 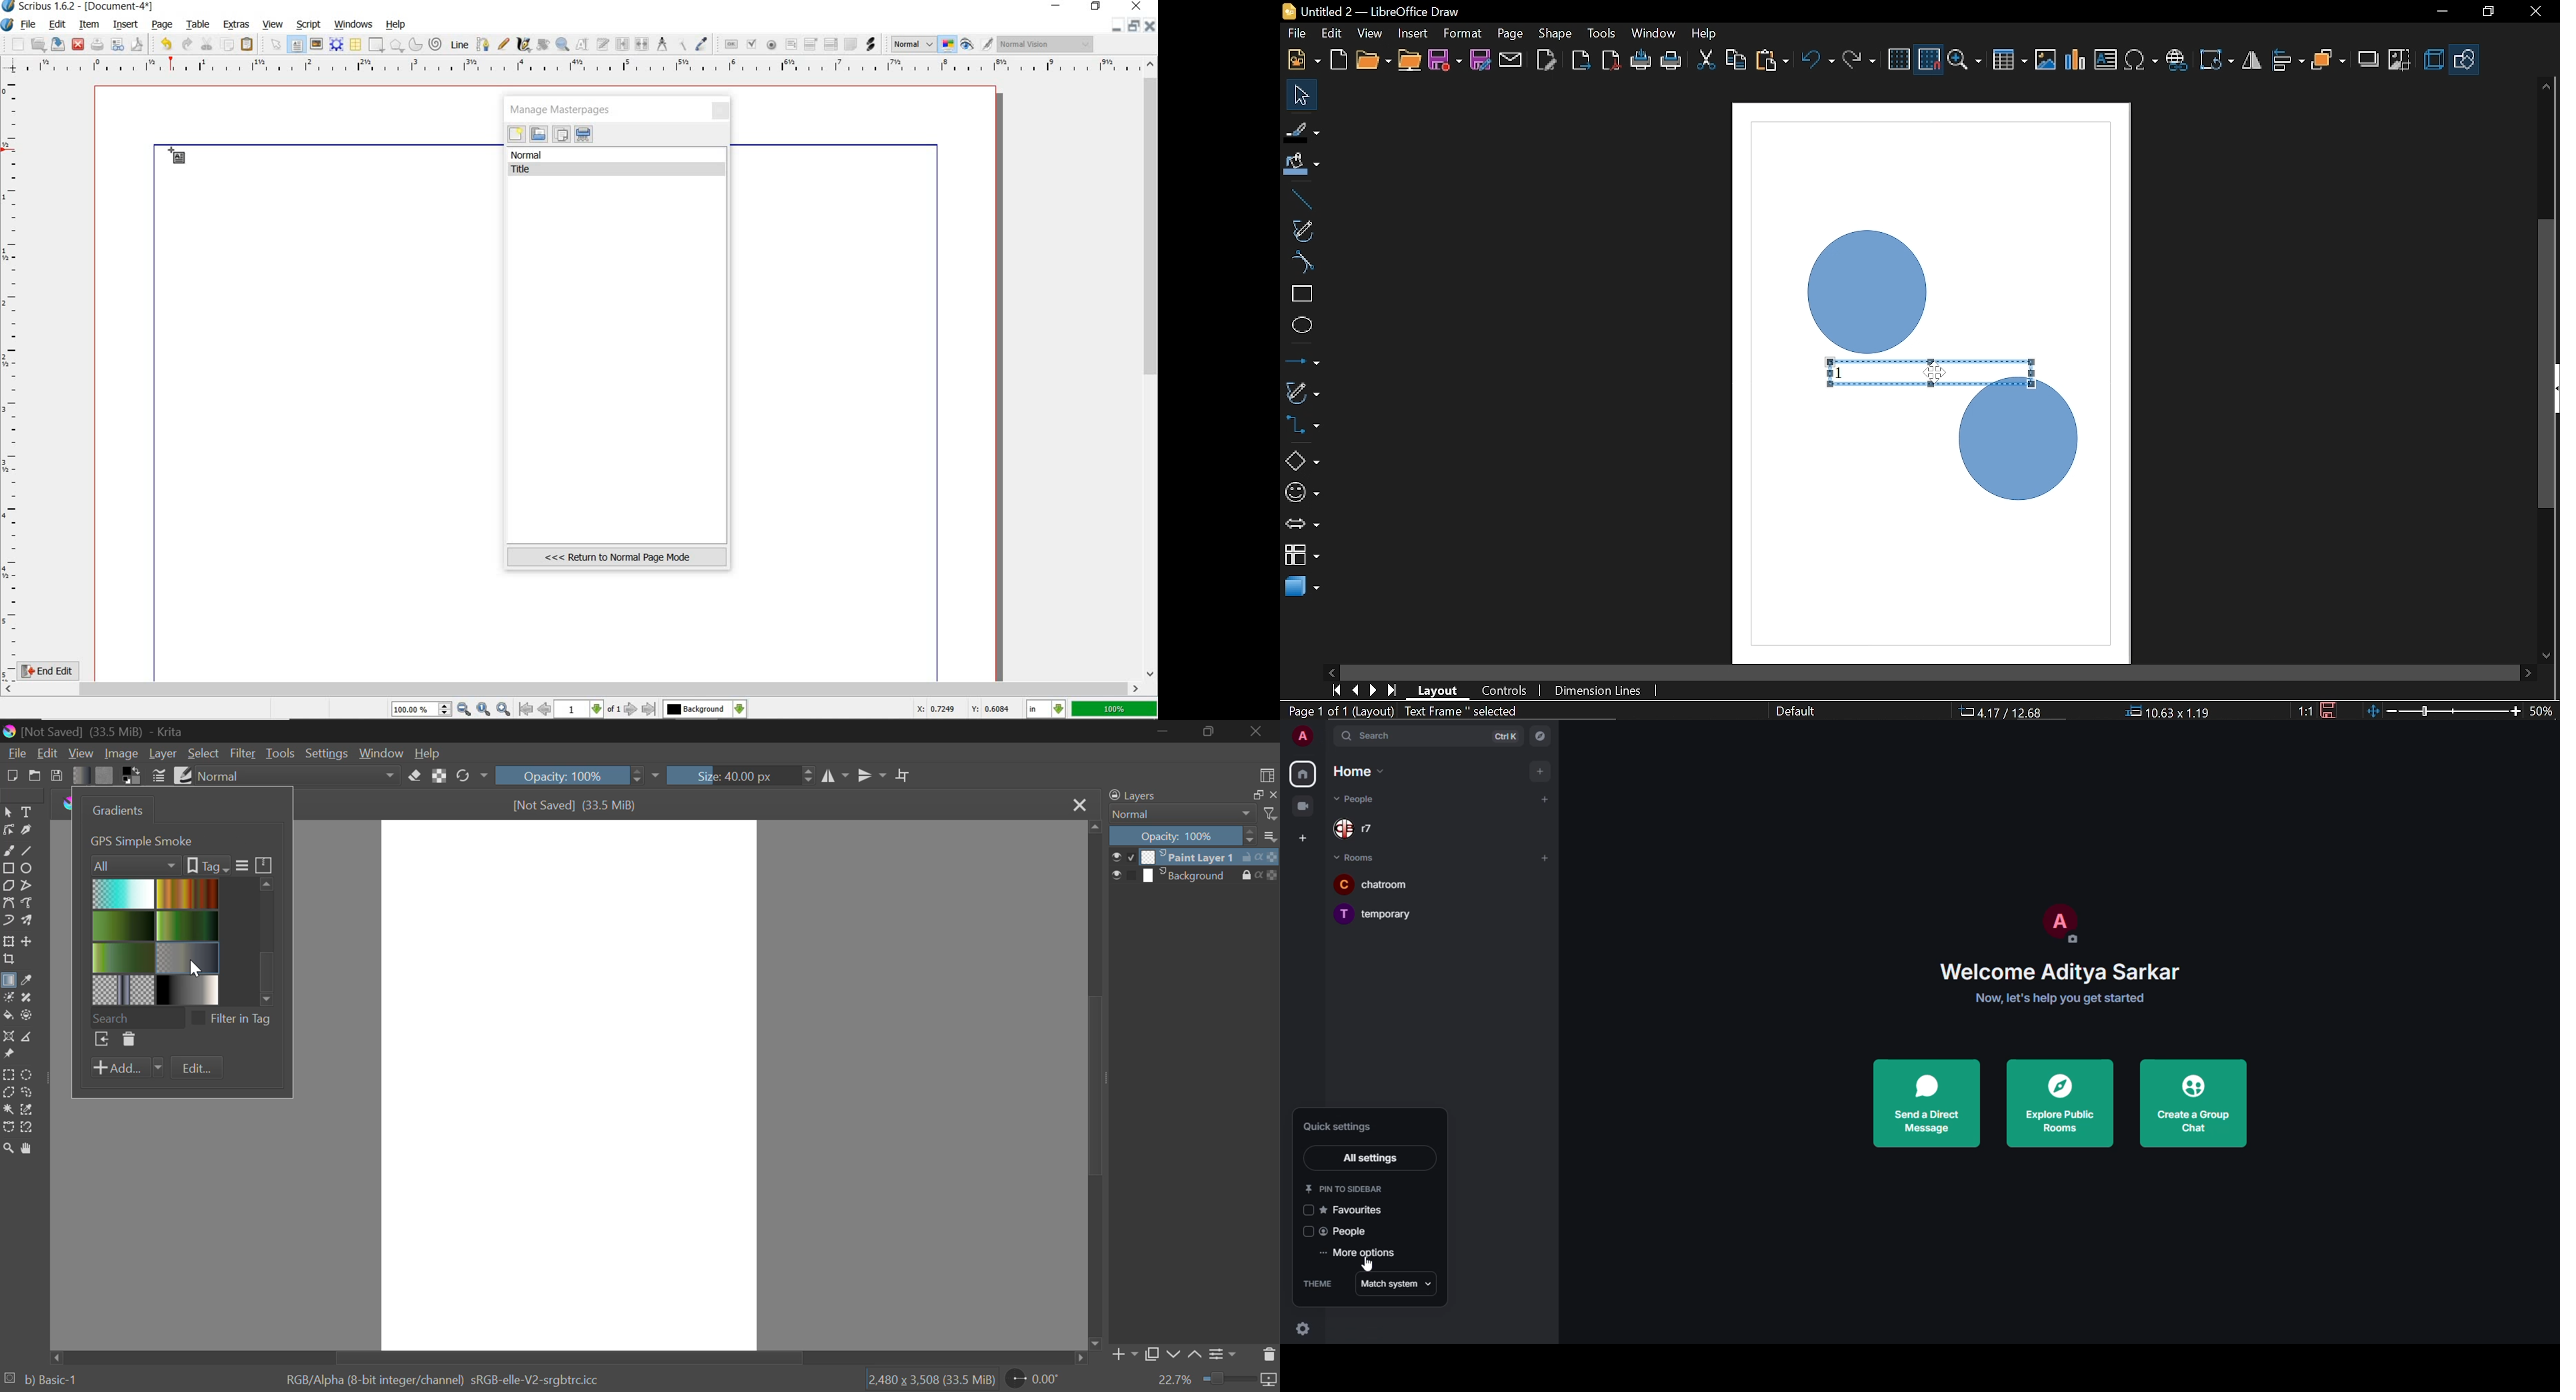 I want to click on icon, so click(x=1272, y=875).